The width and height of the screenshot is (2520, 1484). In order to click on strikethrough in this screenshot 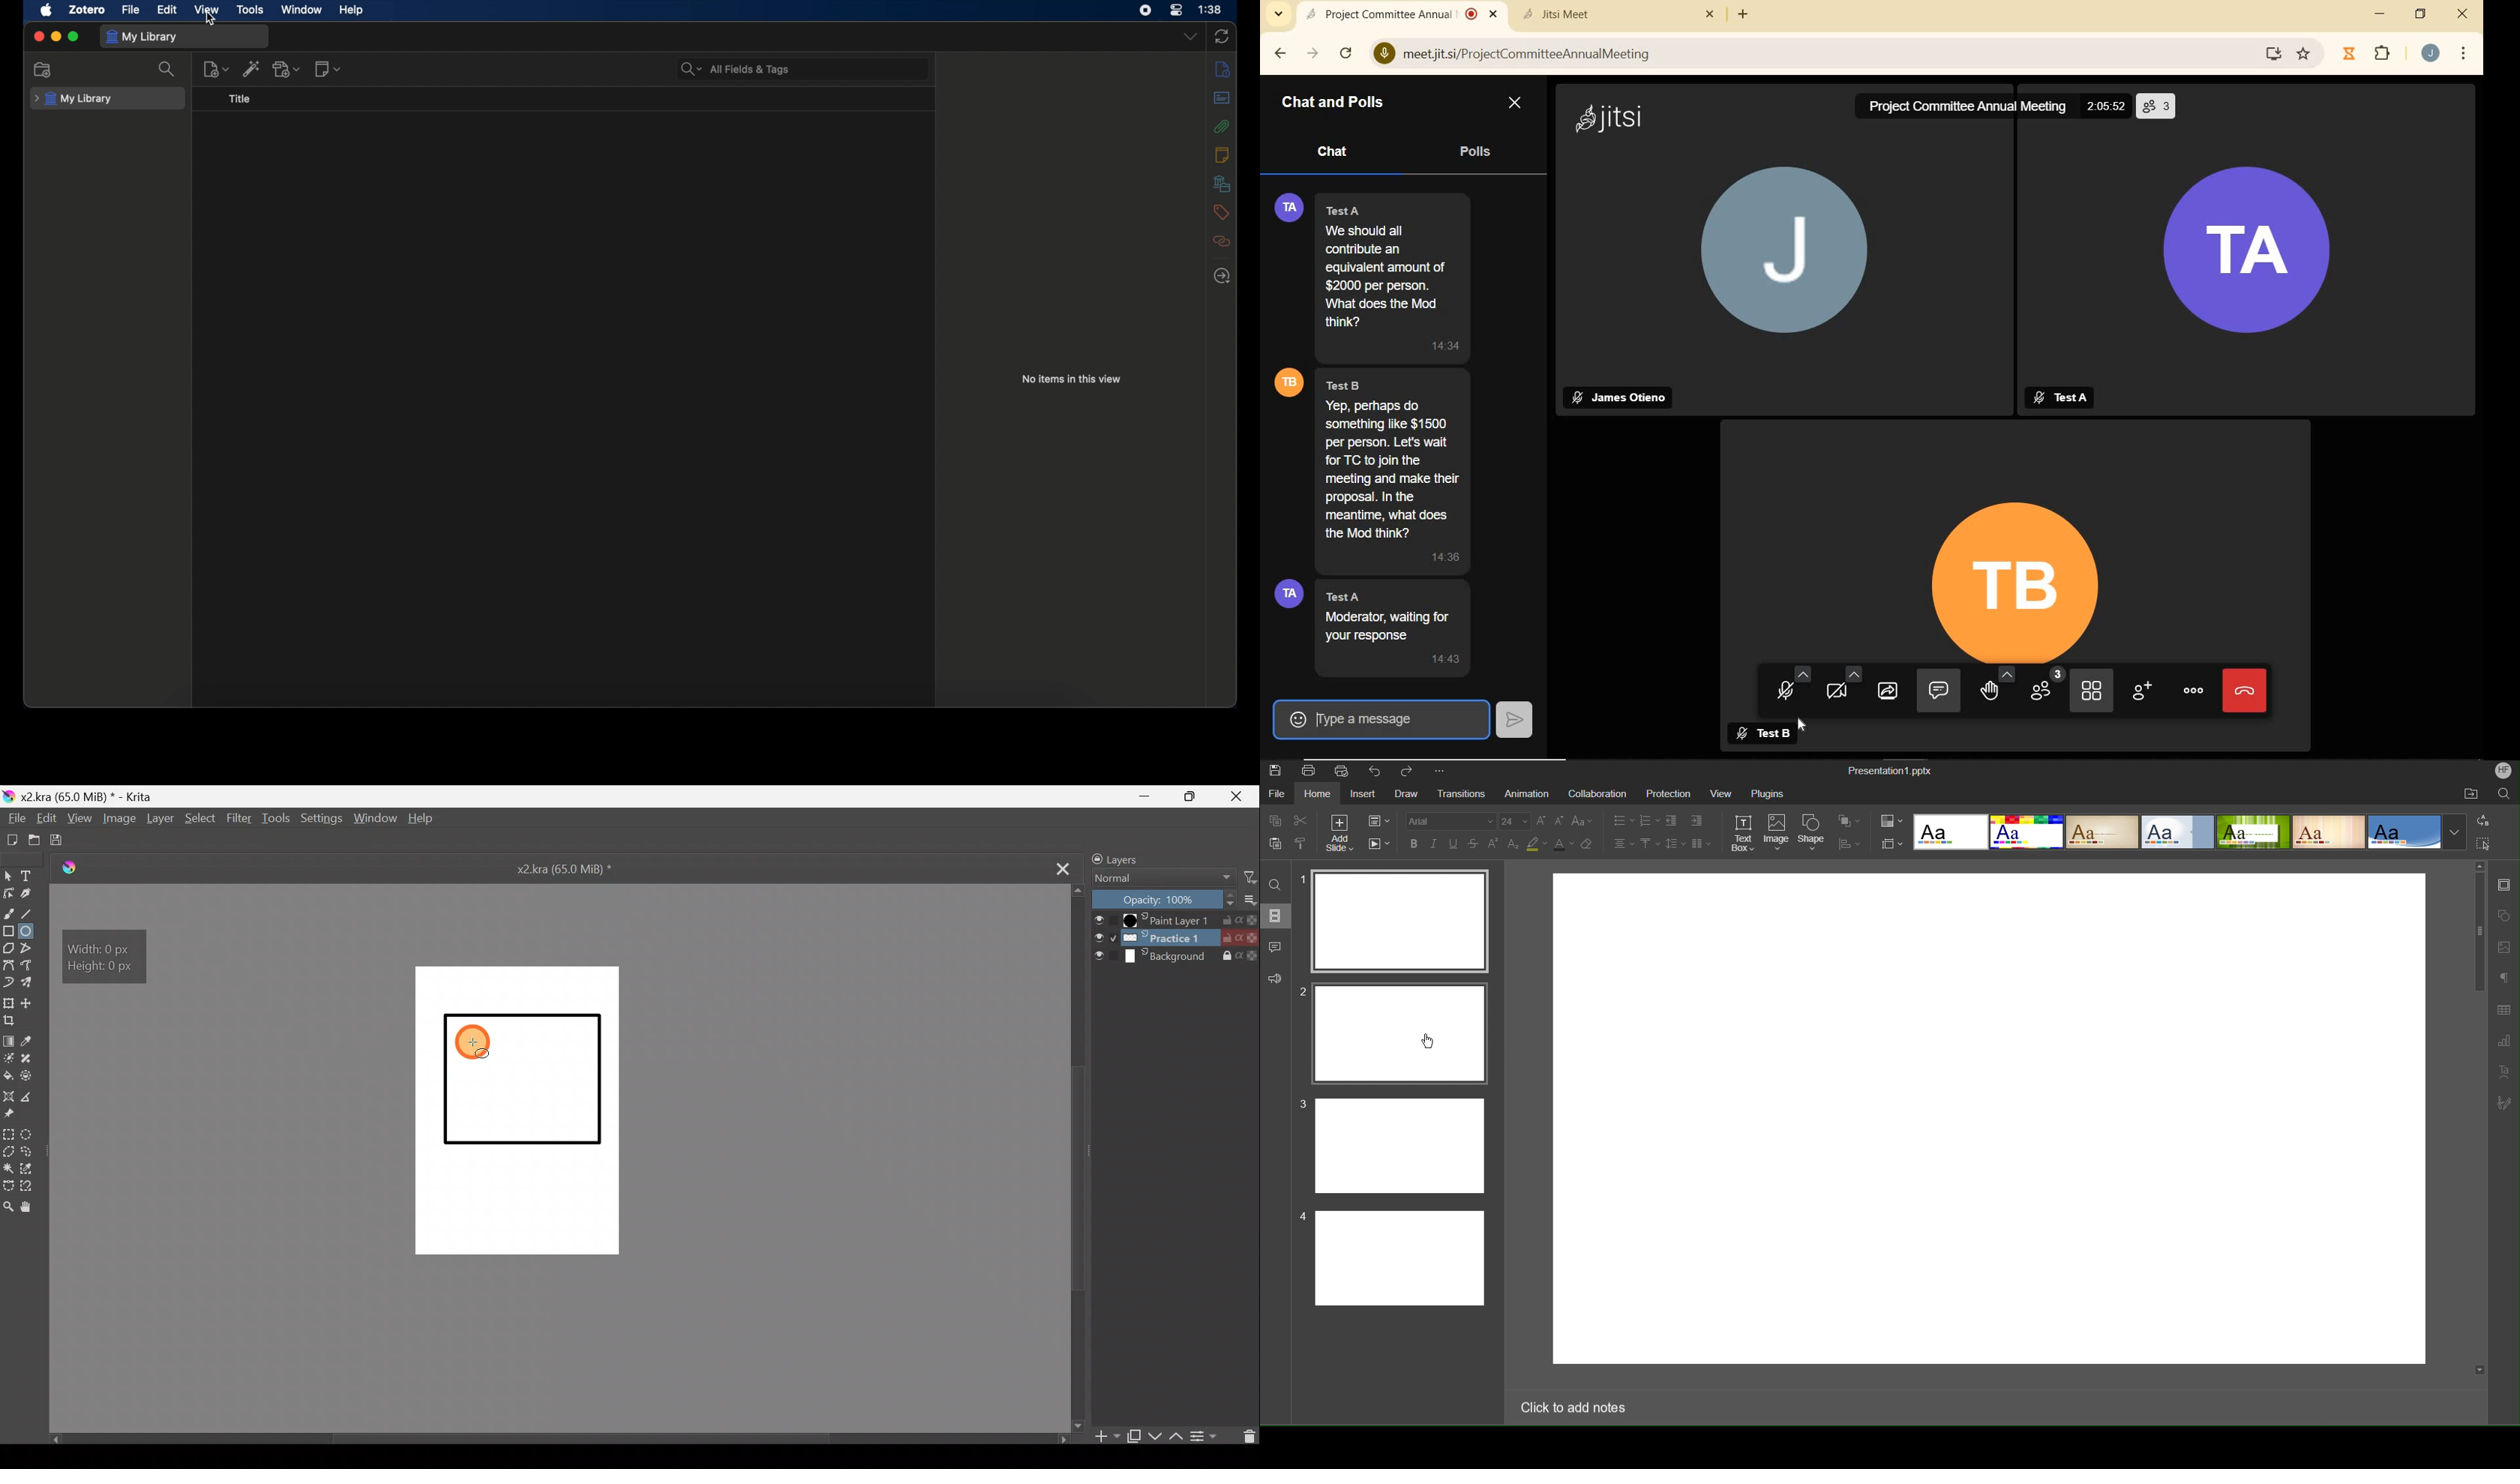, I will do `click(1474, 844)`.